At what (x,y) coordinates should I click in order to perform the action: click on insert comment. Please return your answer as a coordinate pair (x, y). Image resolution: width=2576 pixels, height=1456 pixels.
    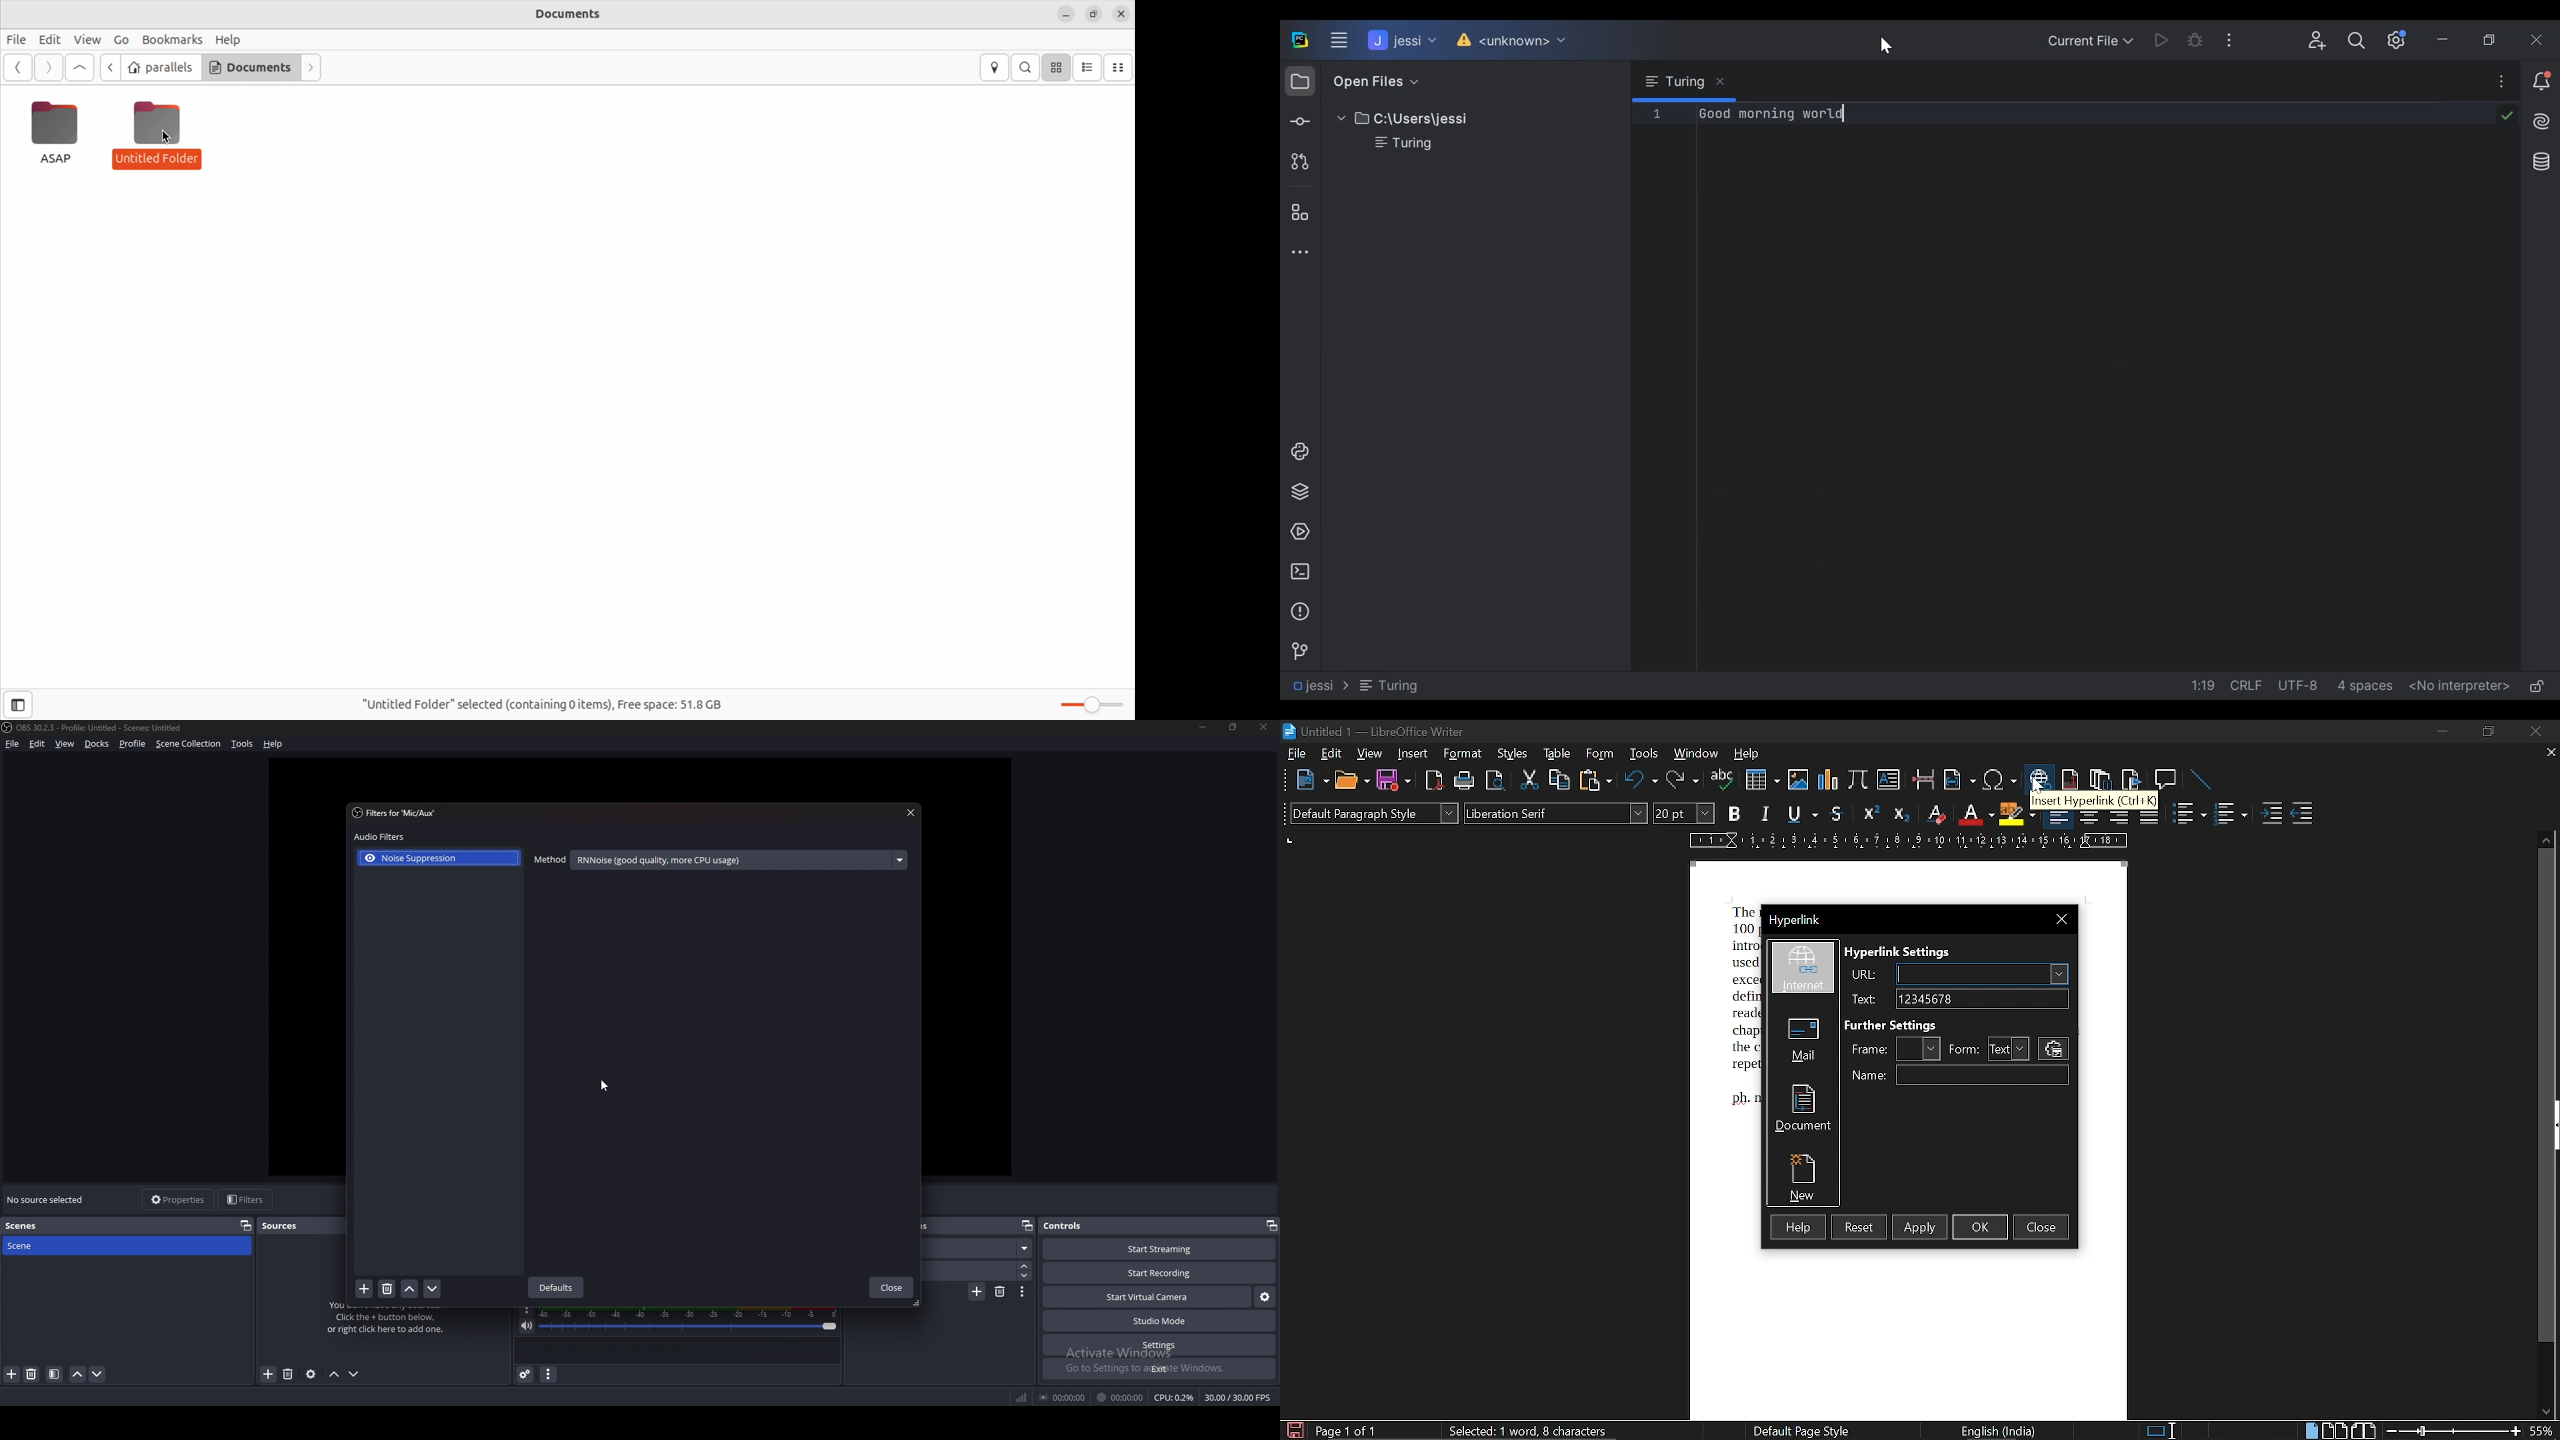
    Looking at the image, I should click on (2165, 779).